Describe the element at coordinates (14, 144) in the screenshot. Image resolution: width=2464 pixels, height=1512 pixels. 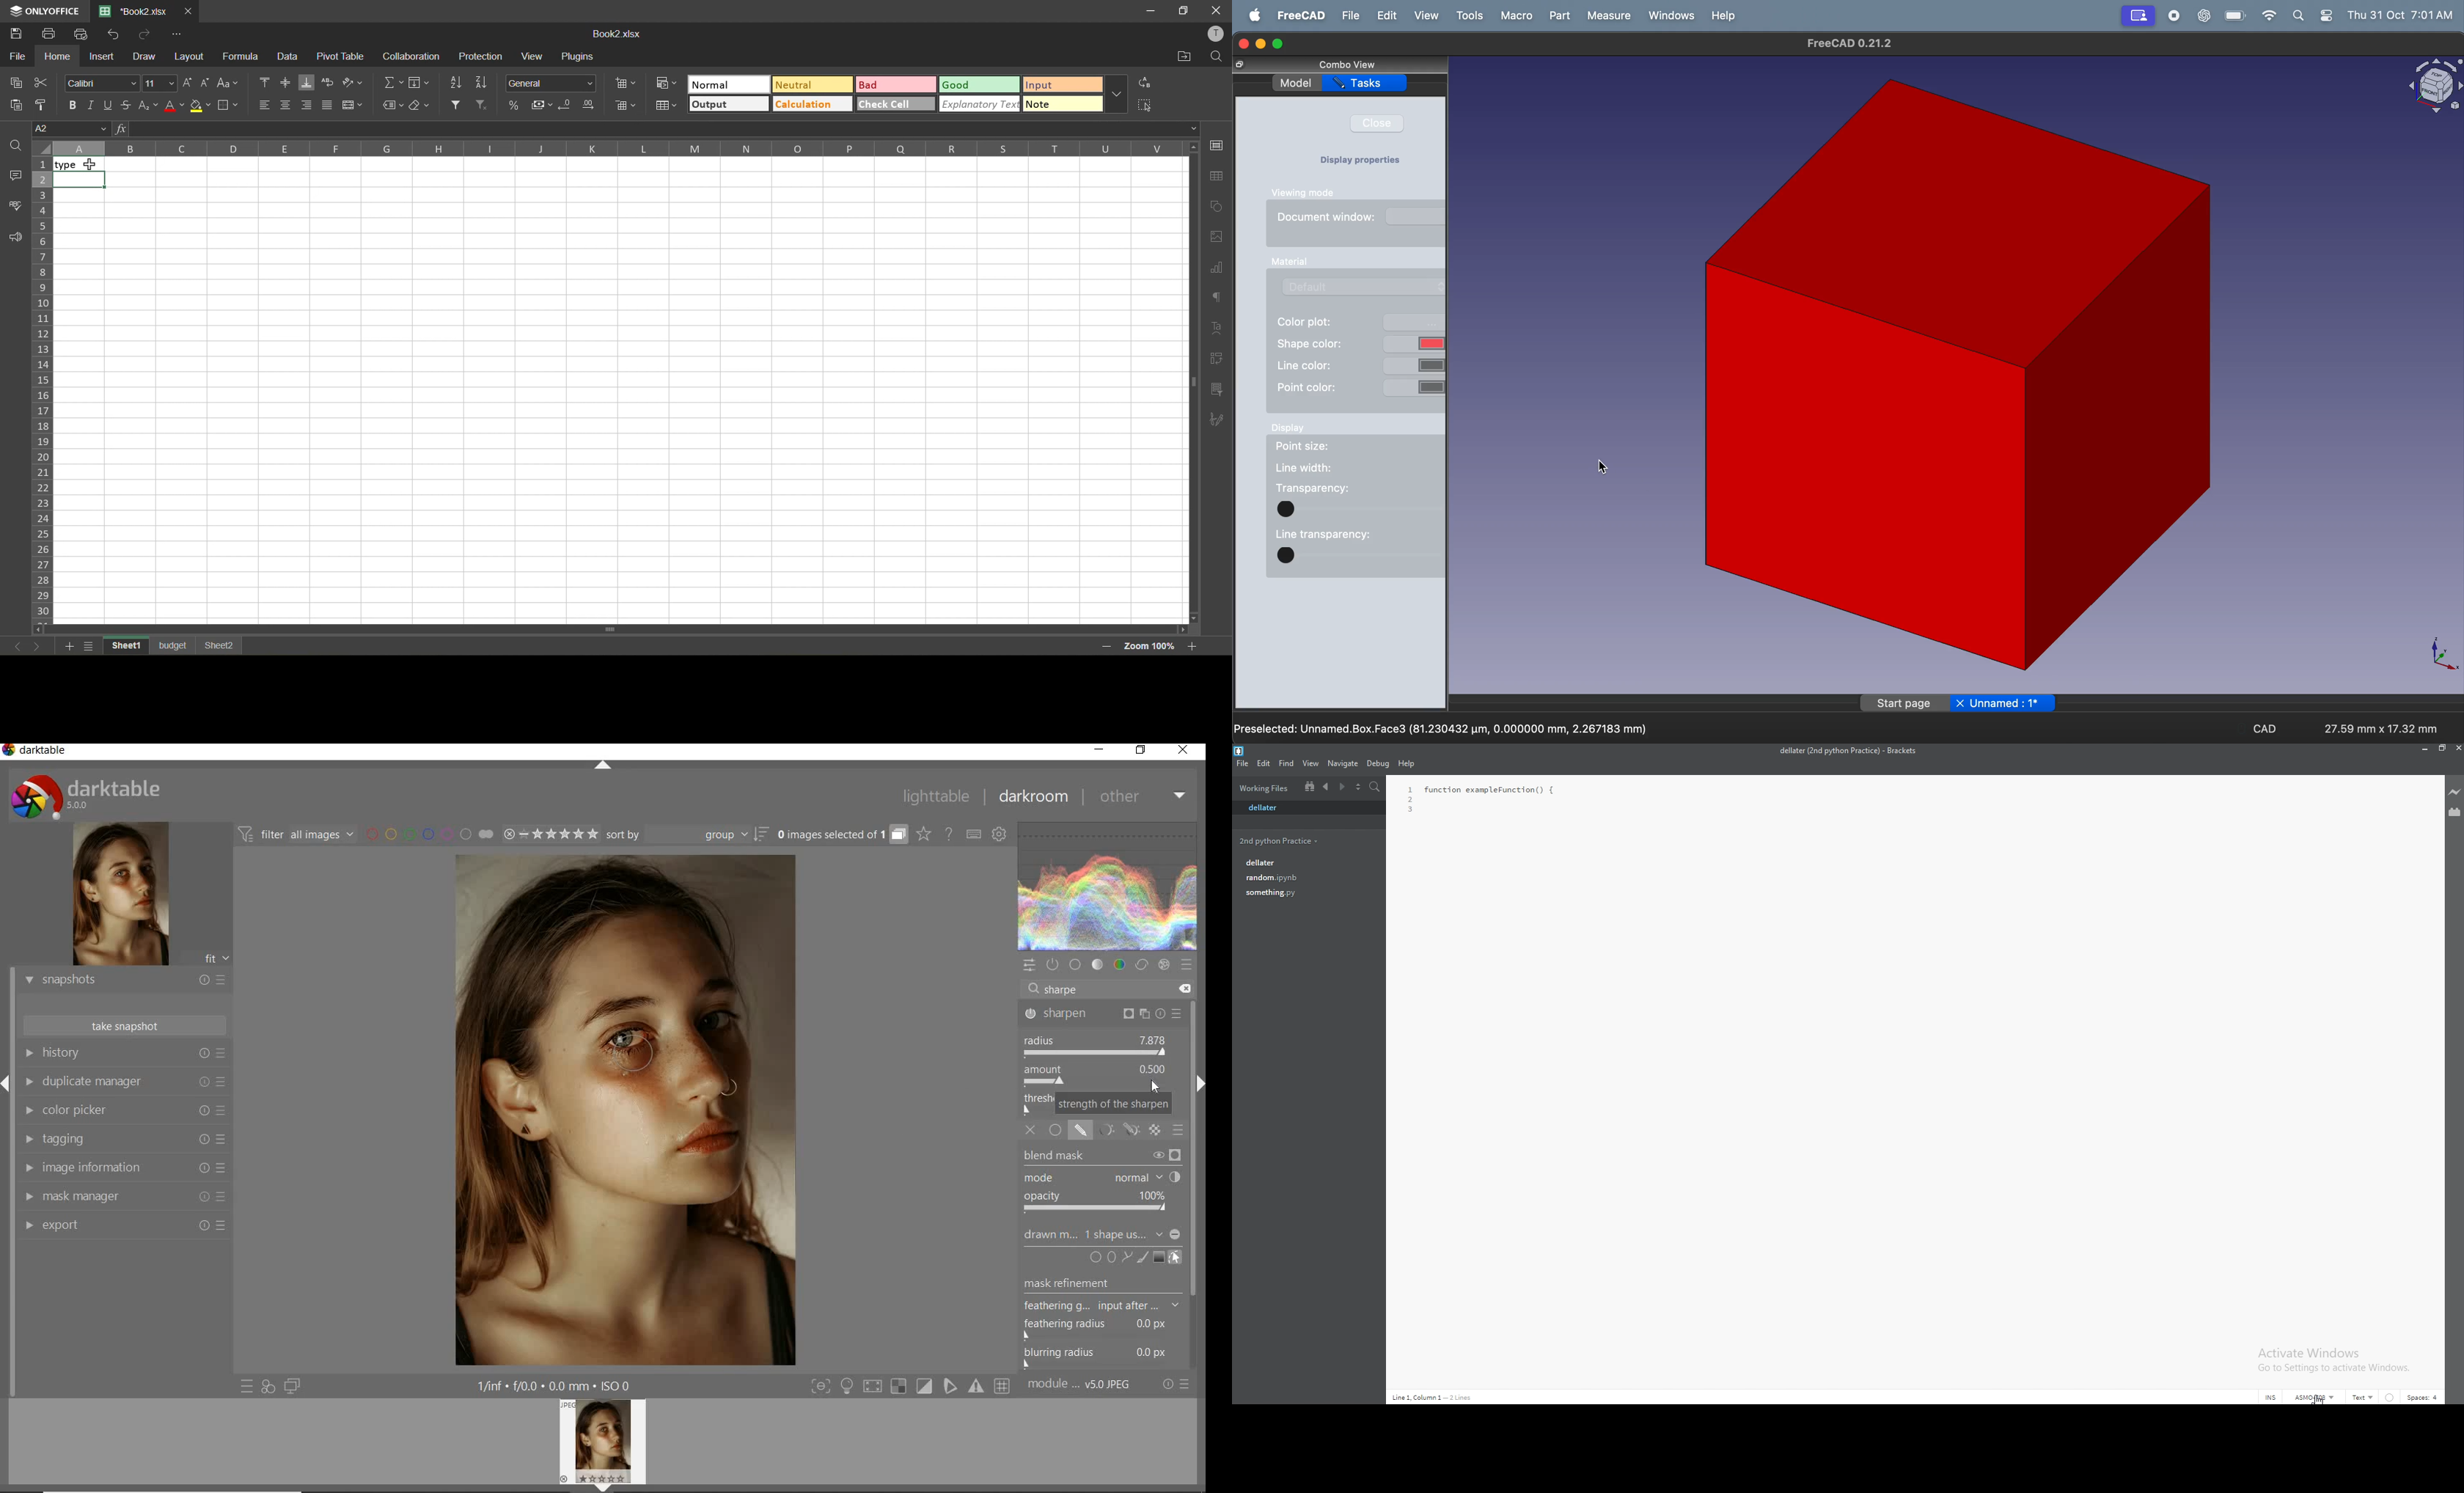
I see `find` at that location.